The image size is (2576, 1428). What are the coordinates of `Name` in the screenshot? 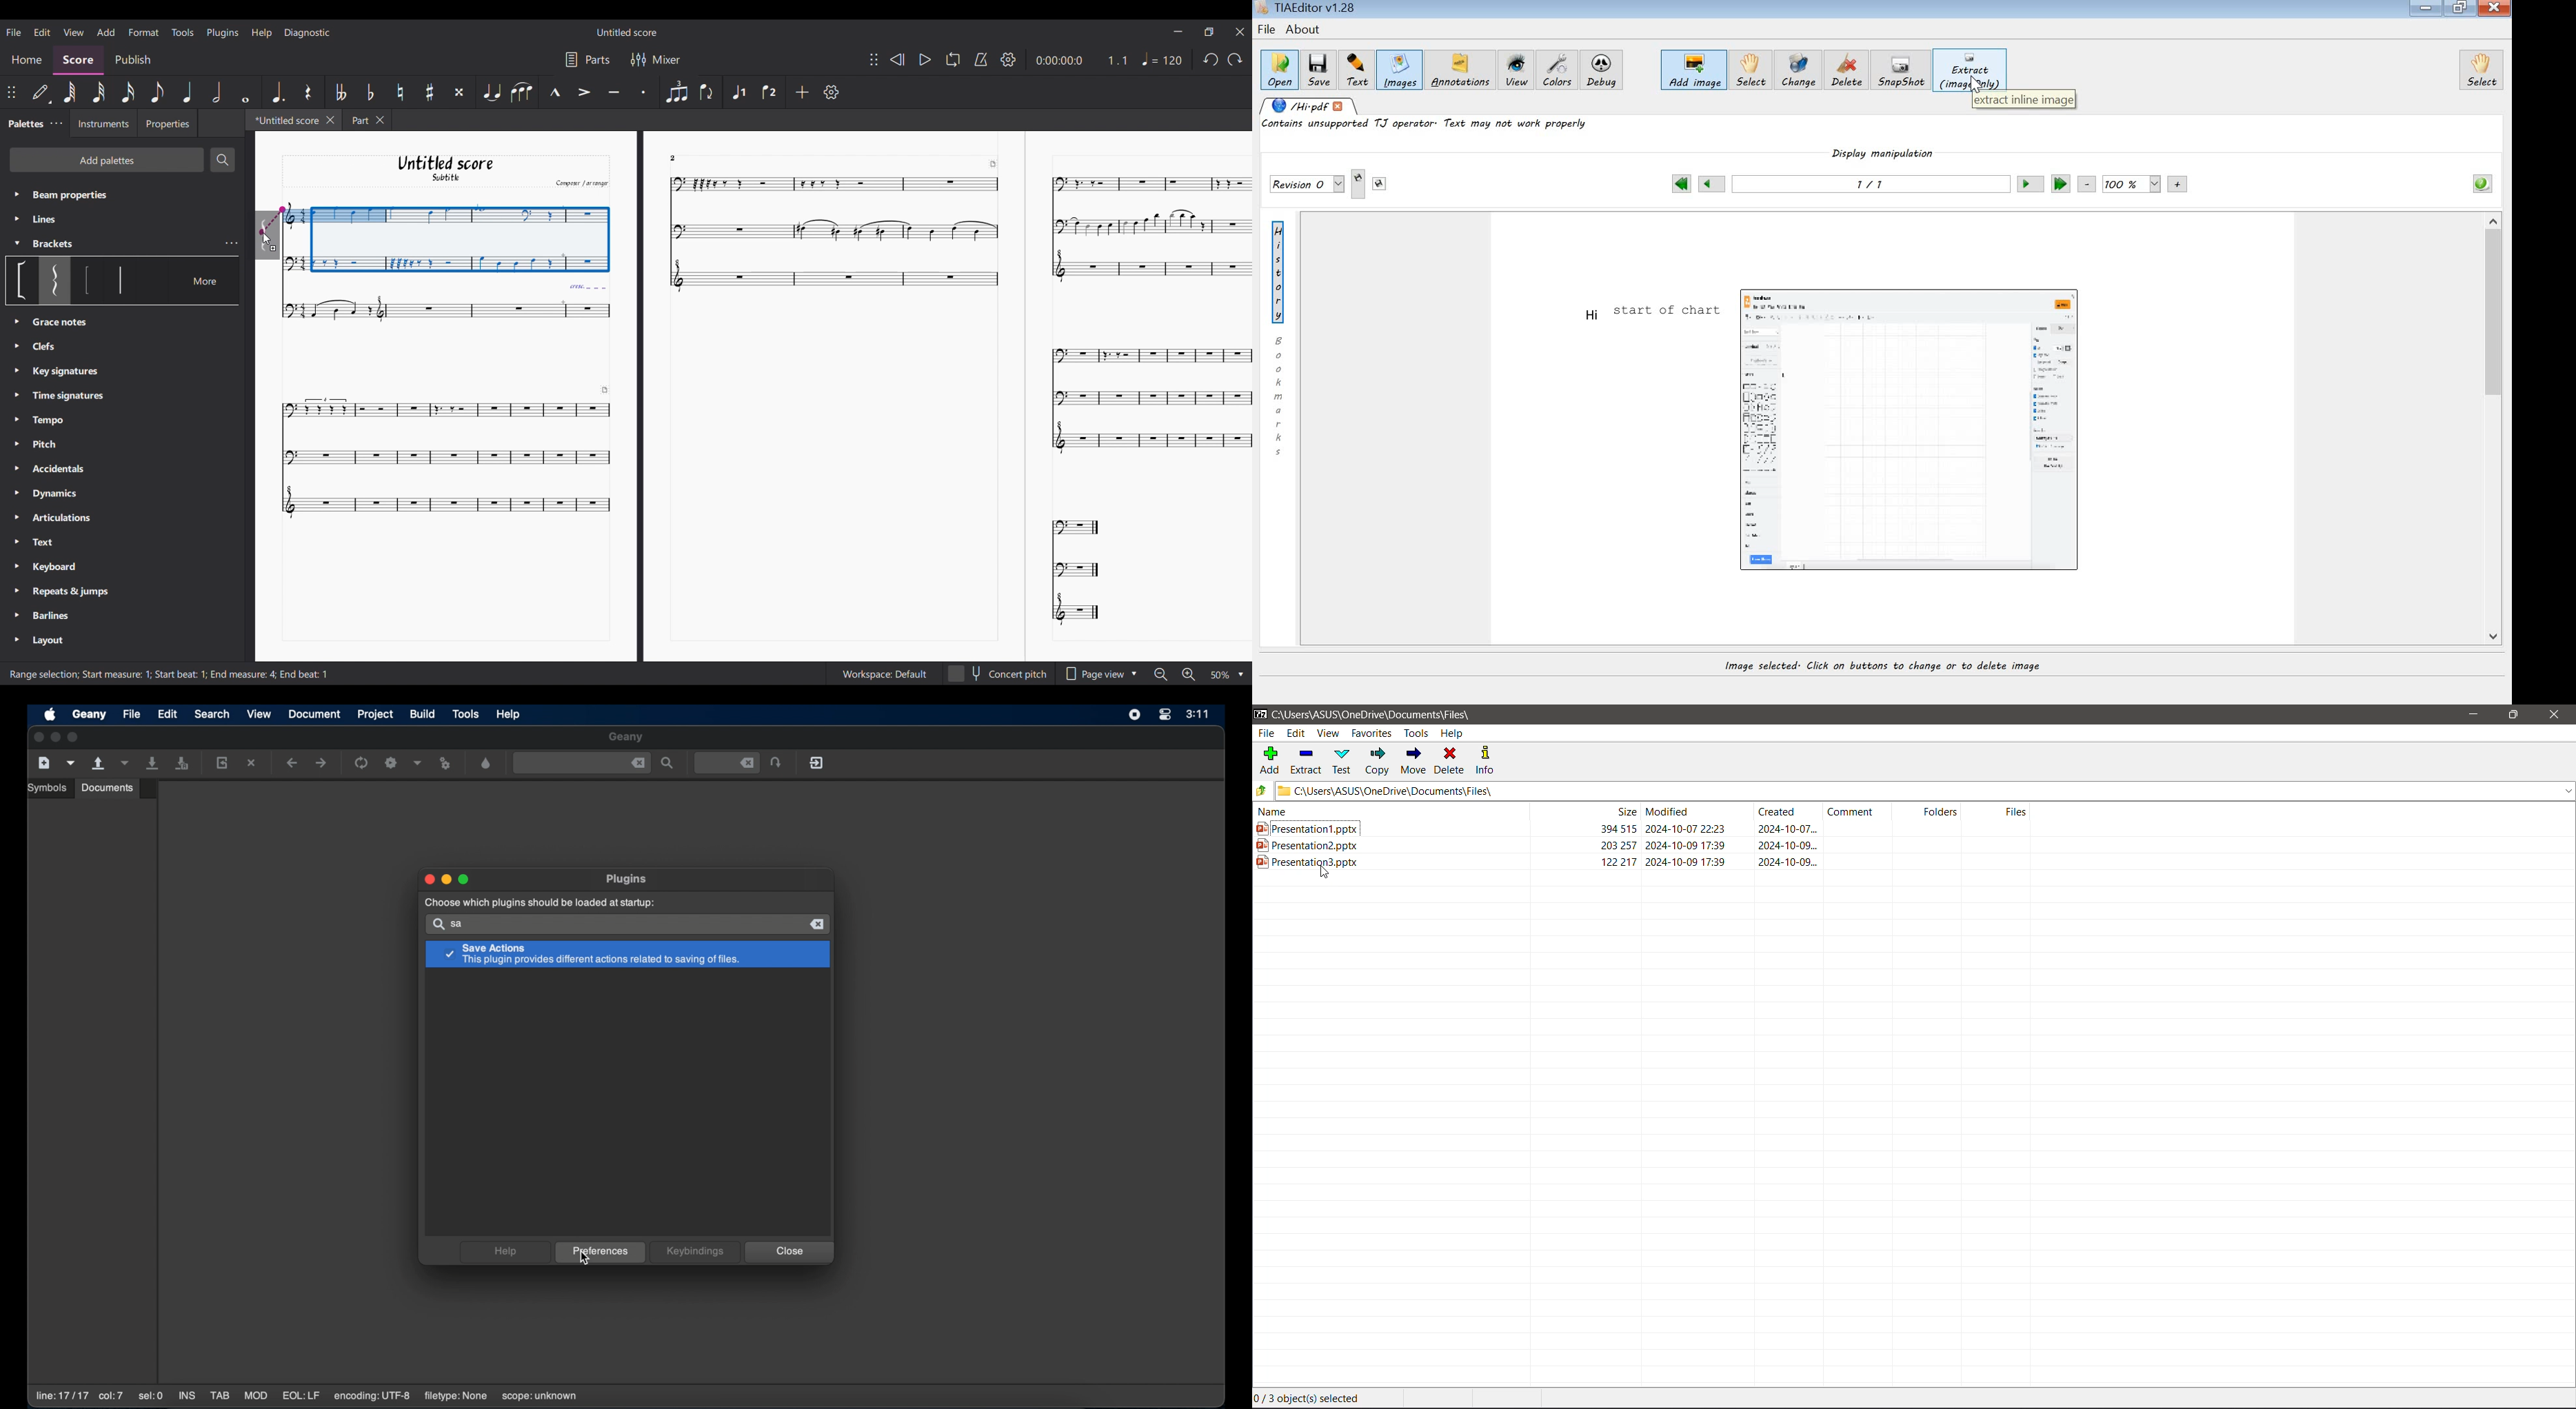 It's located at (1384, 811).